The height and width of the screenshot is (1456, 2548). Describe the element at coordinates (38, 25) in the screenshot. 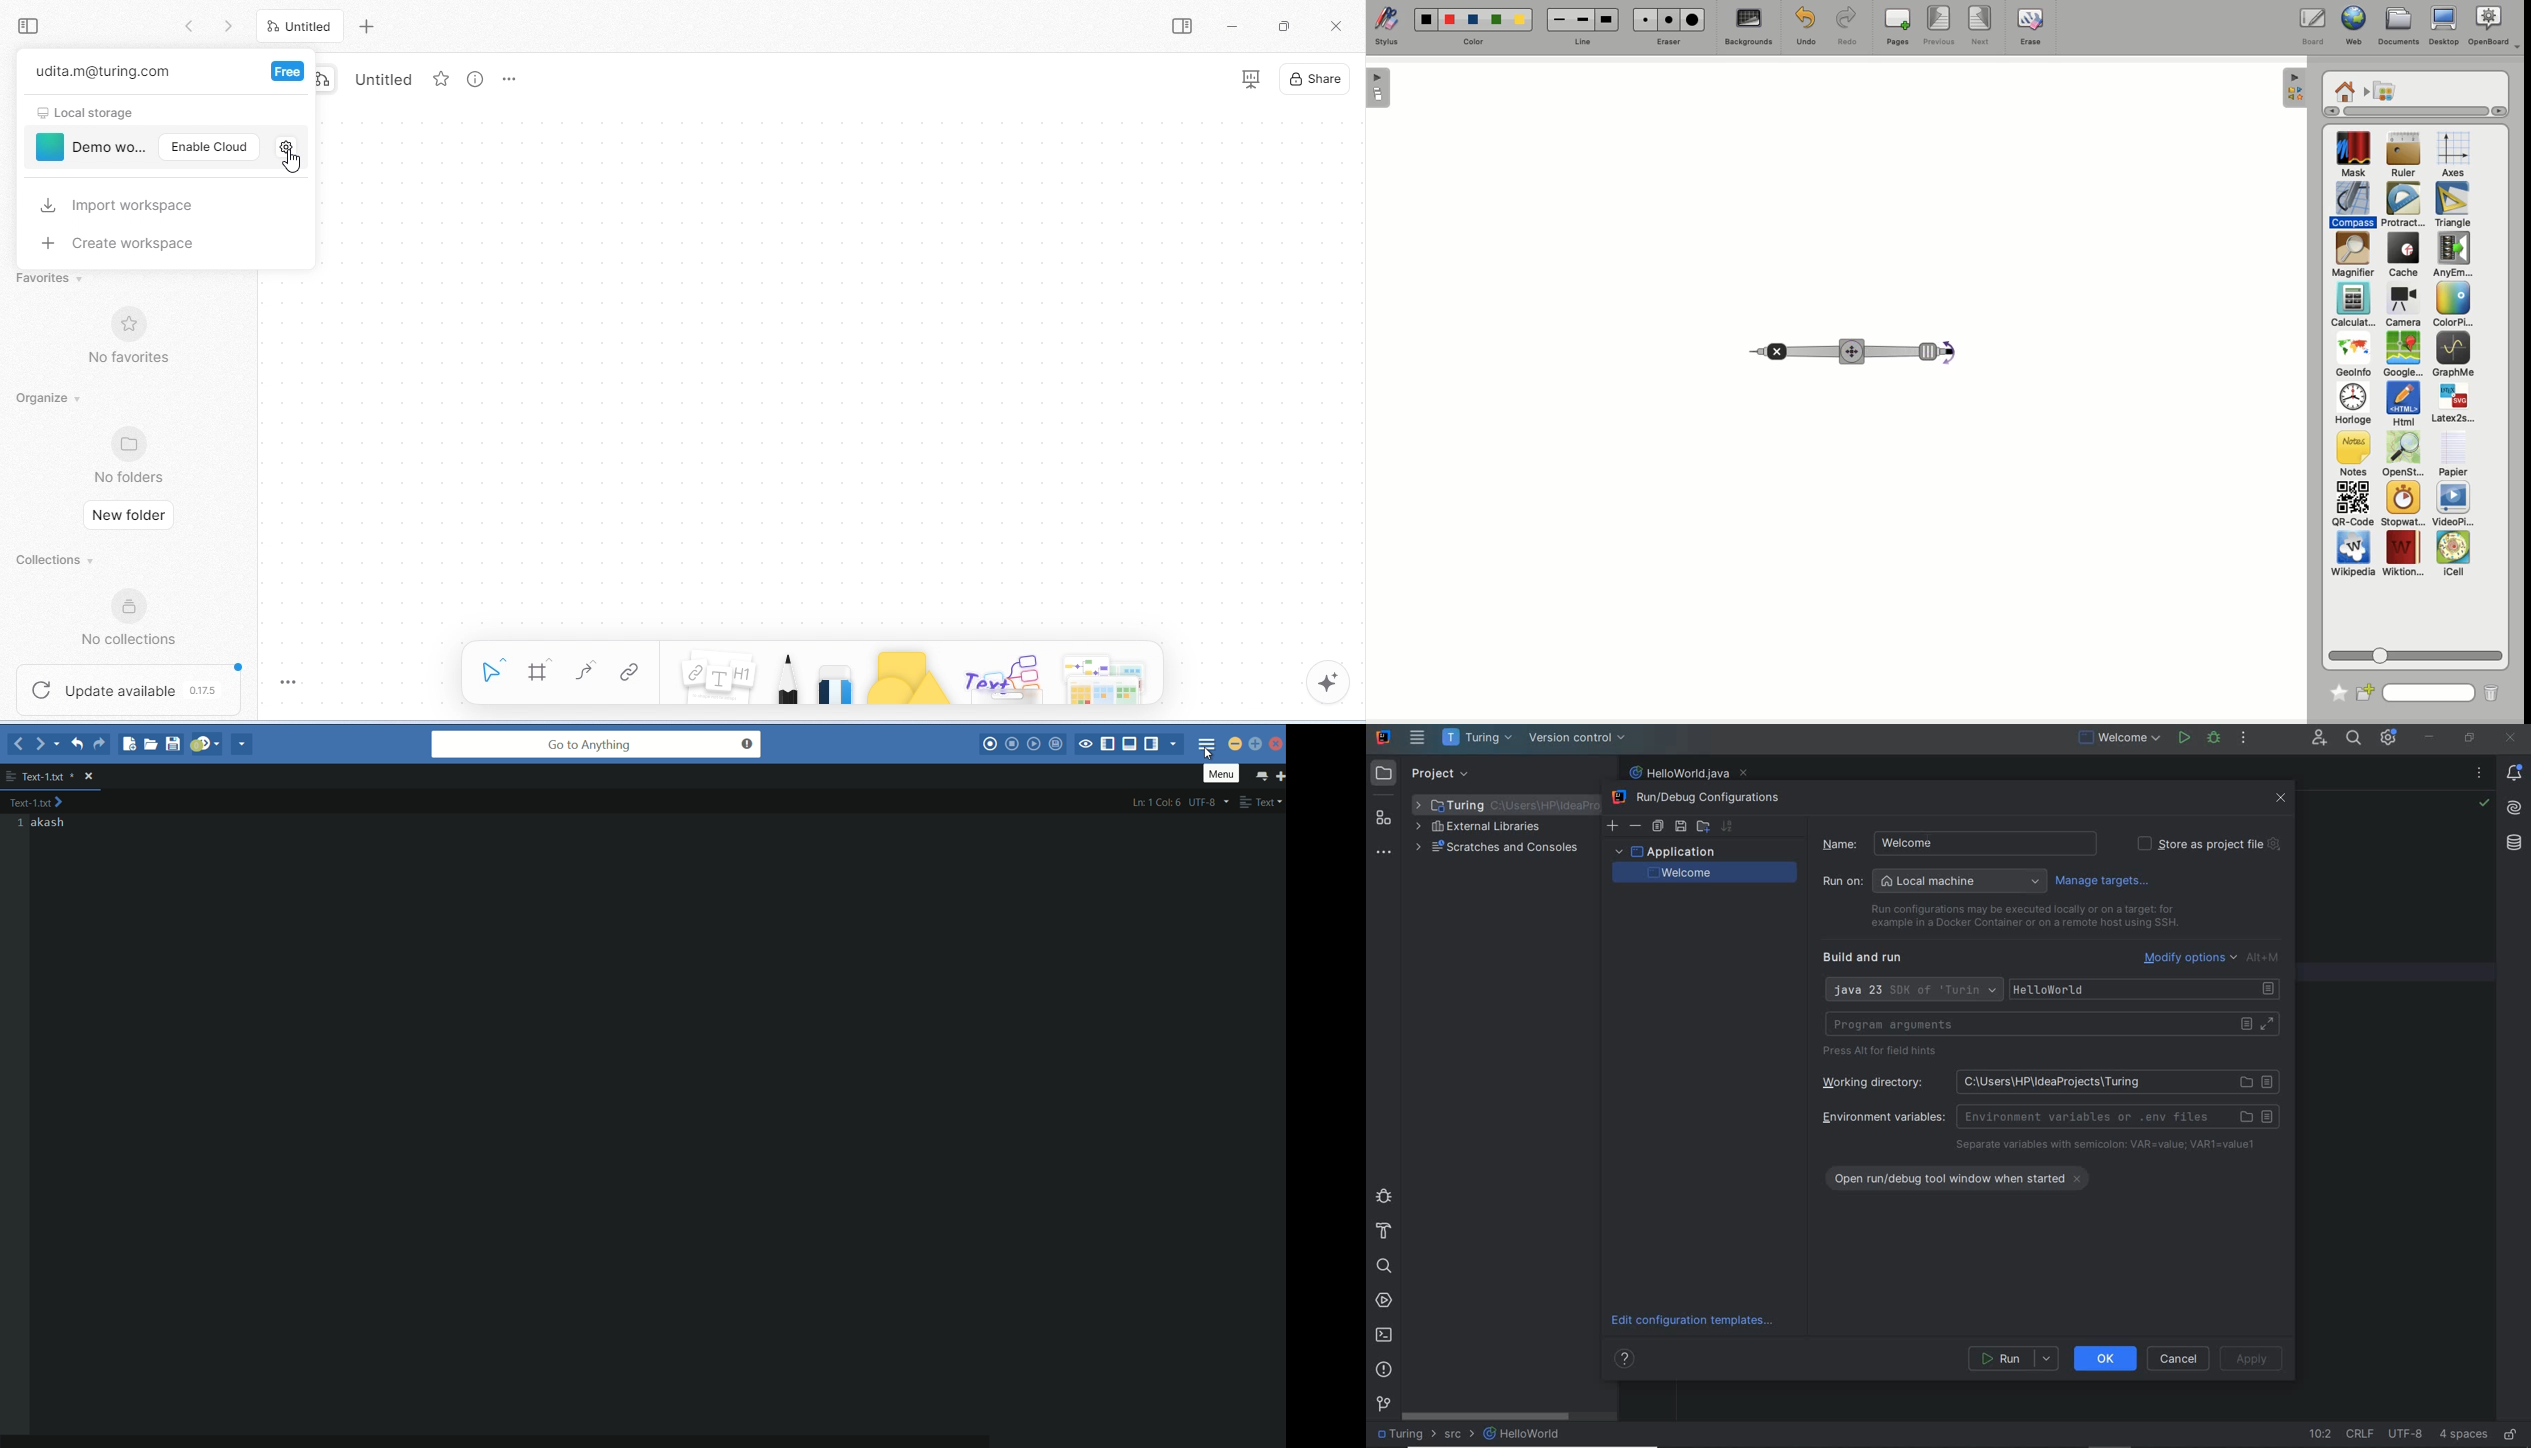

I see `collapse side bar` at that location.